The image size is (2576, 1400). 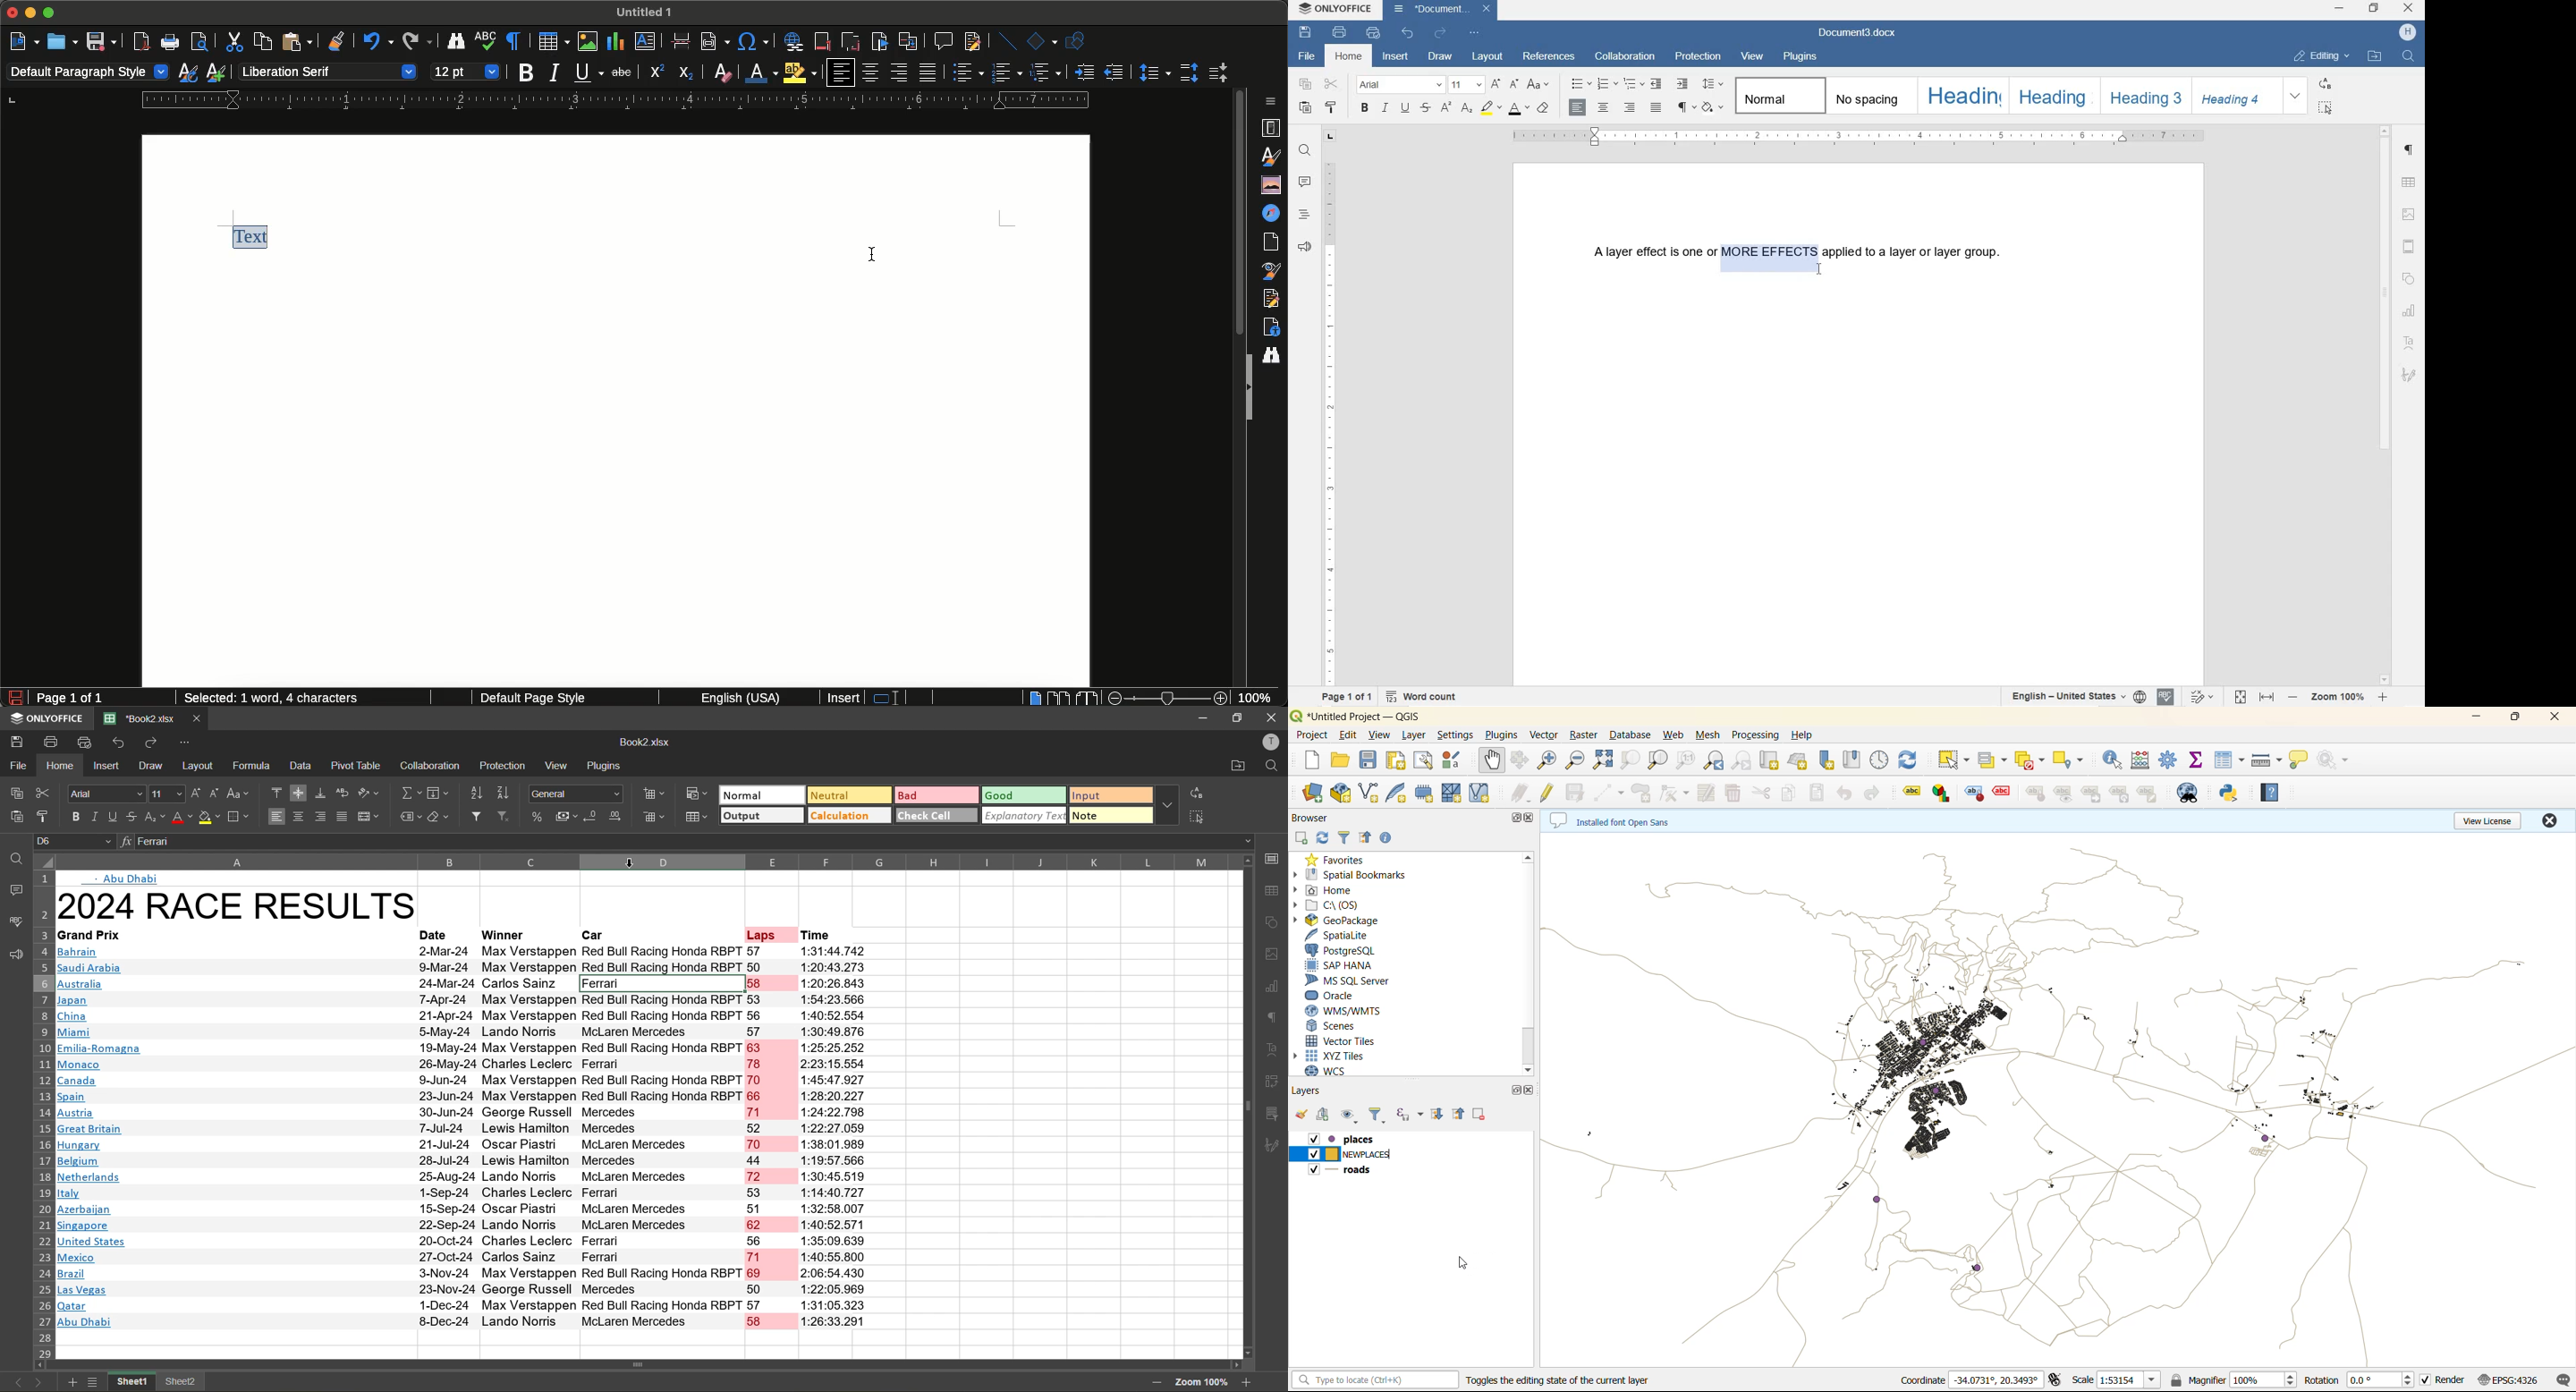 What do you see at coordinates (217, 795) in the screenshot?
I see `decrement size` at bounding box center [217, 795].